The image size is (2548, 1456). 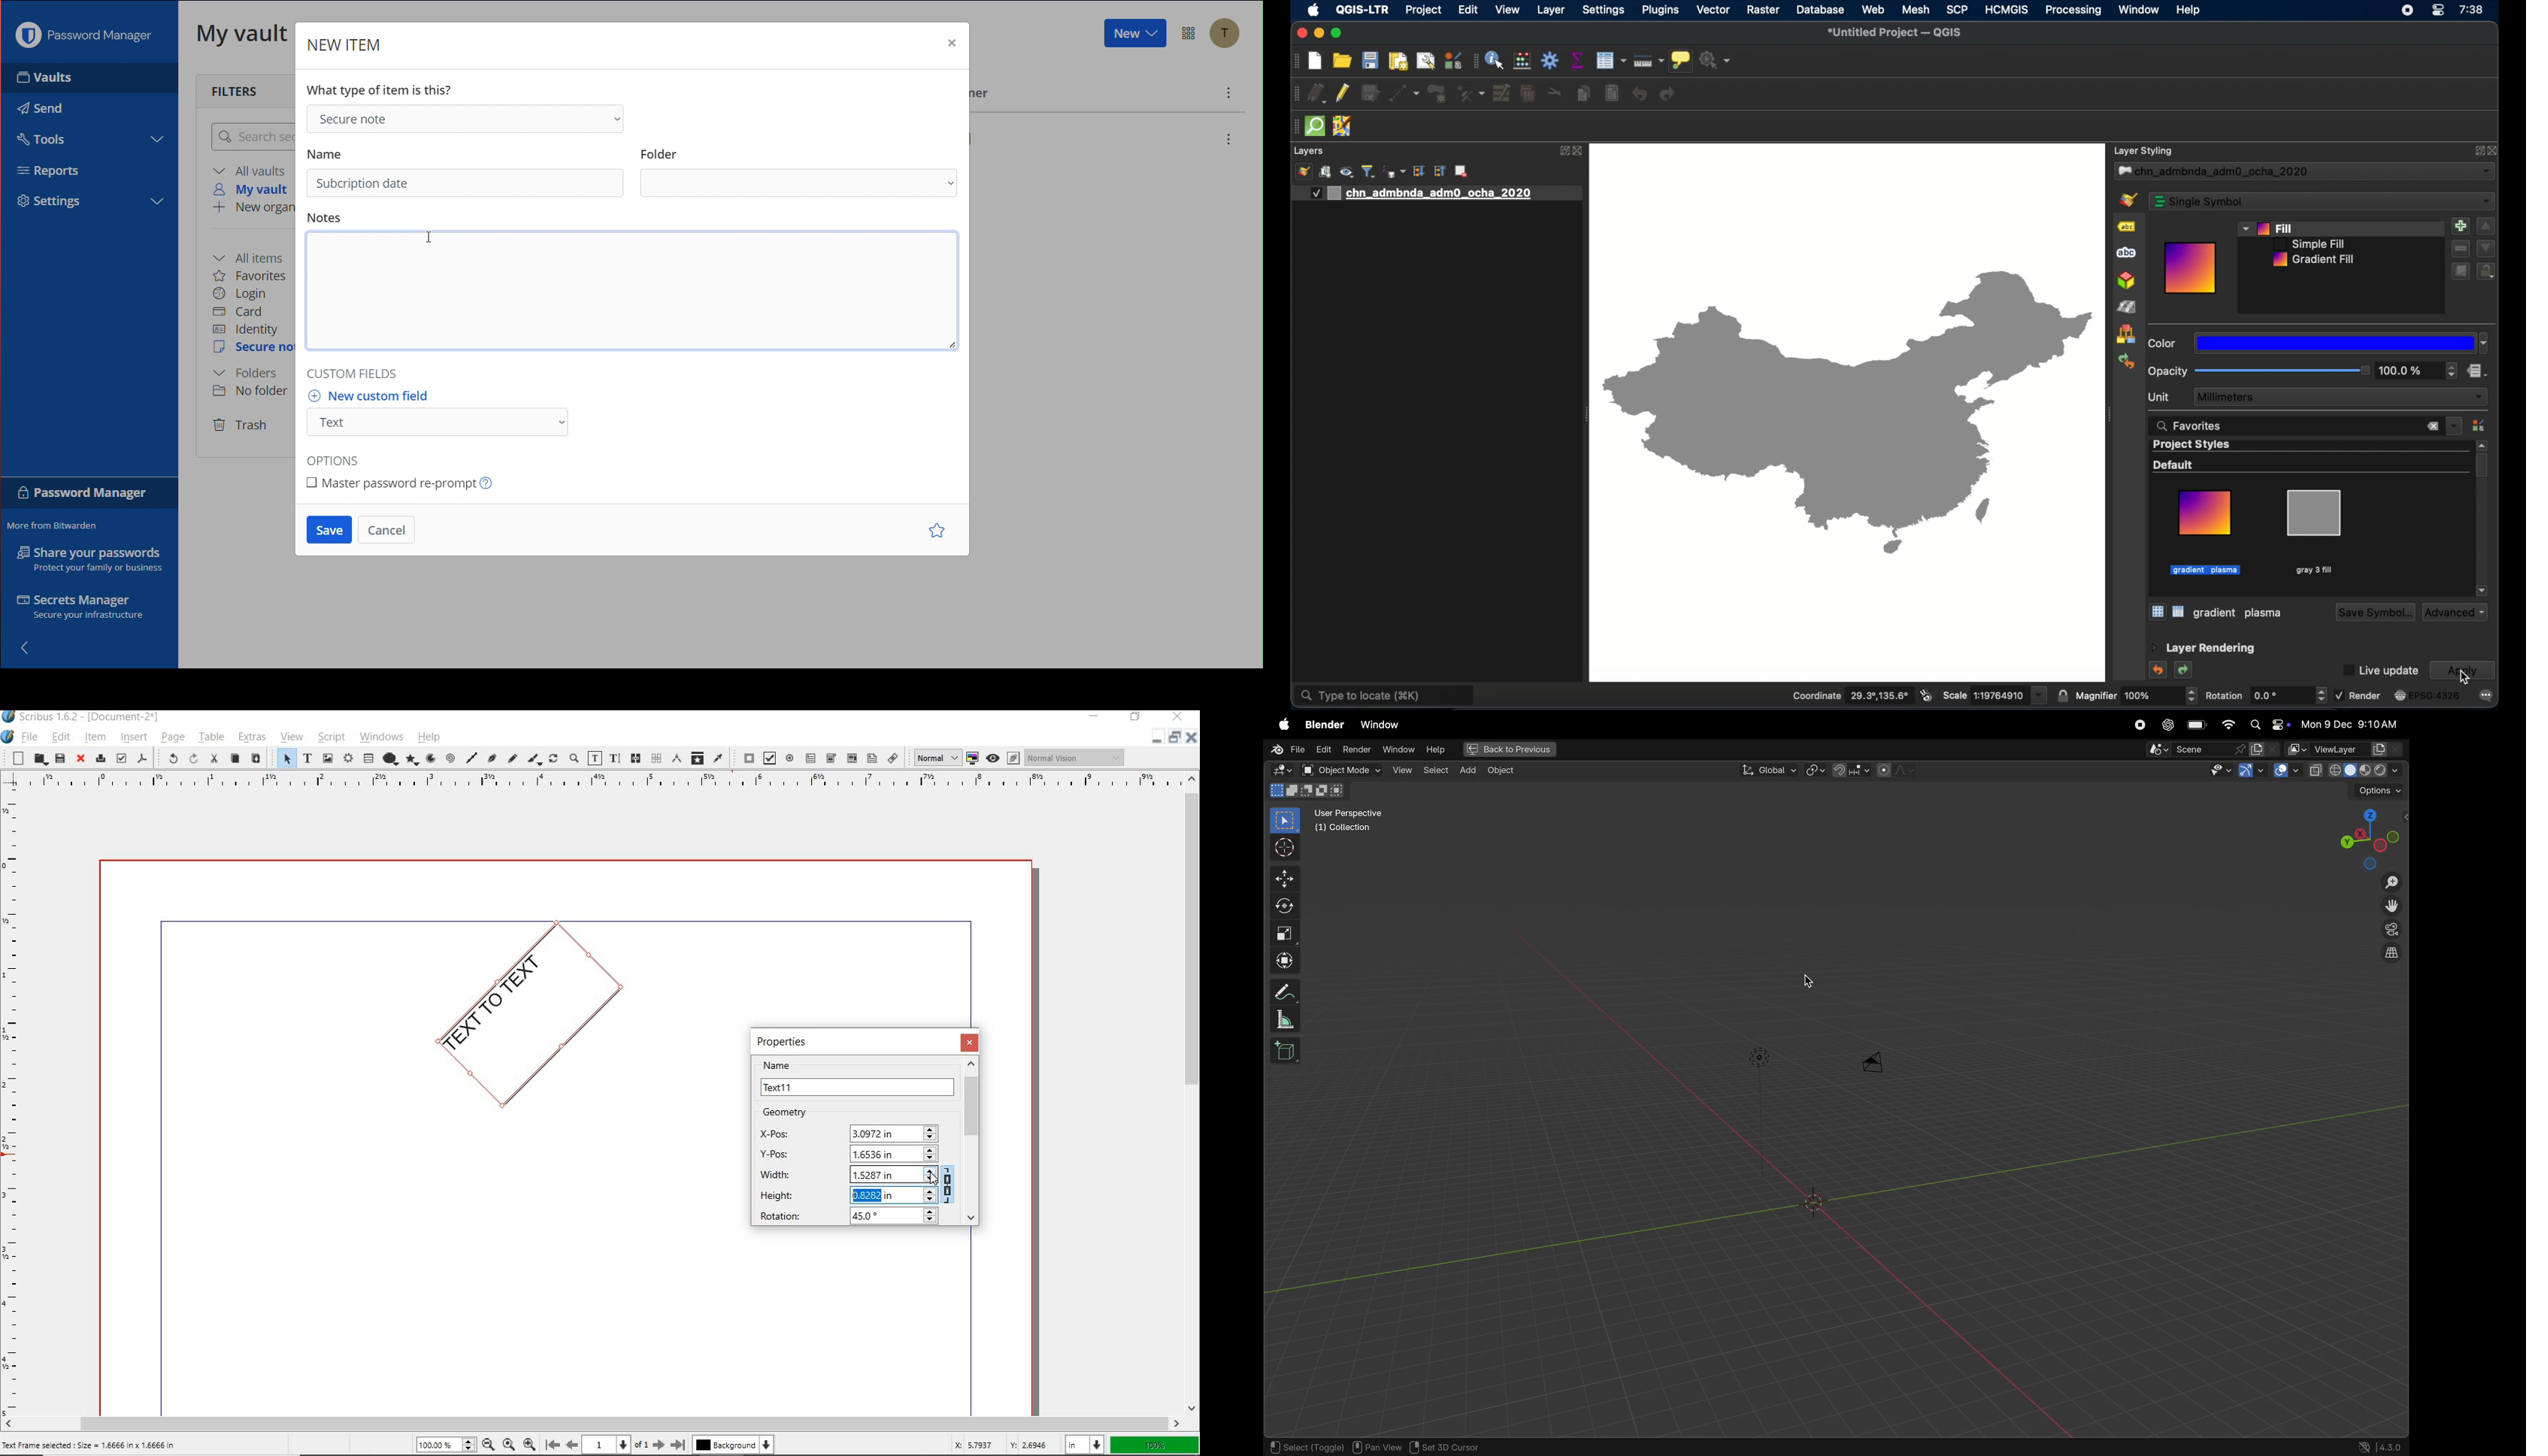 What do you see at coordinates (326, 152) in the screenshot?
I see `Name` at bounding box center [326, 152].